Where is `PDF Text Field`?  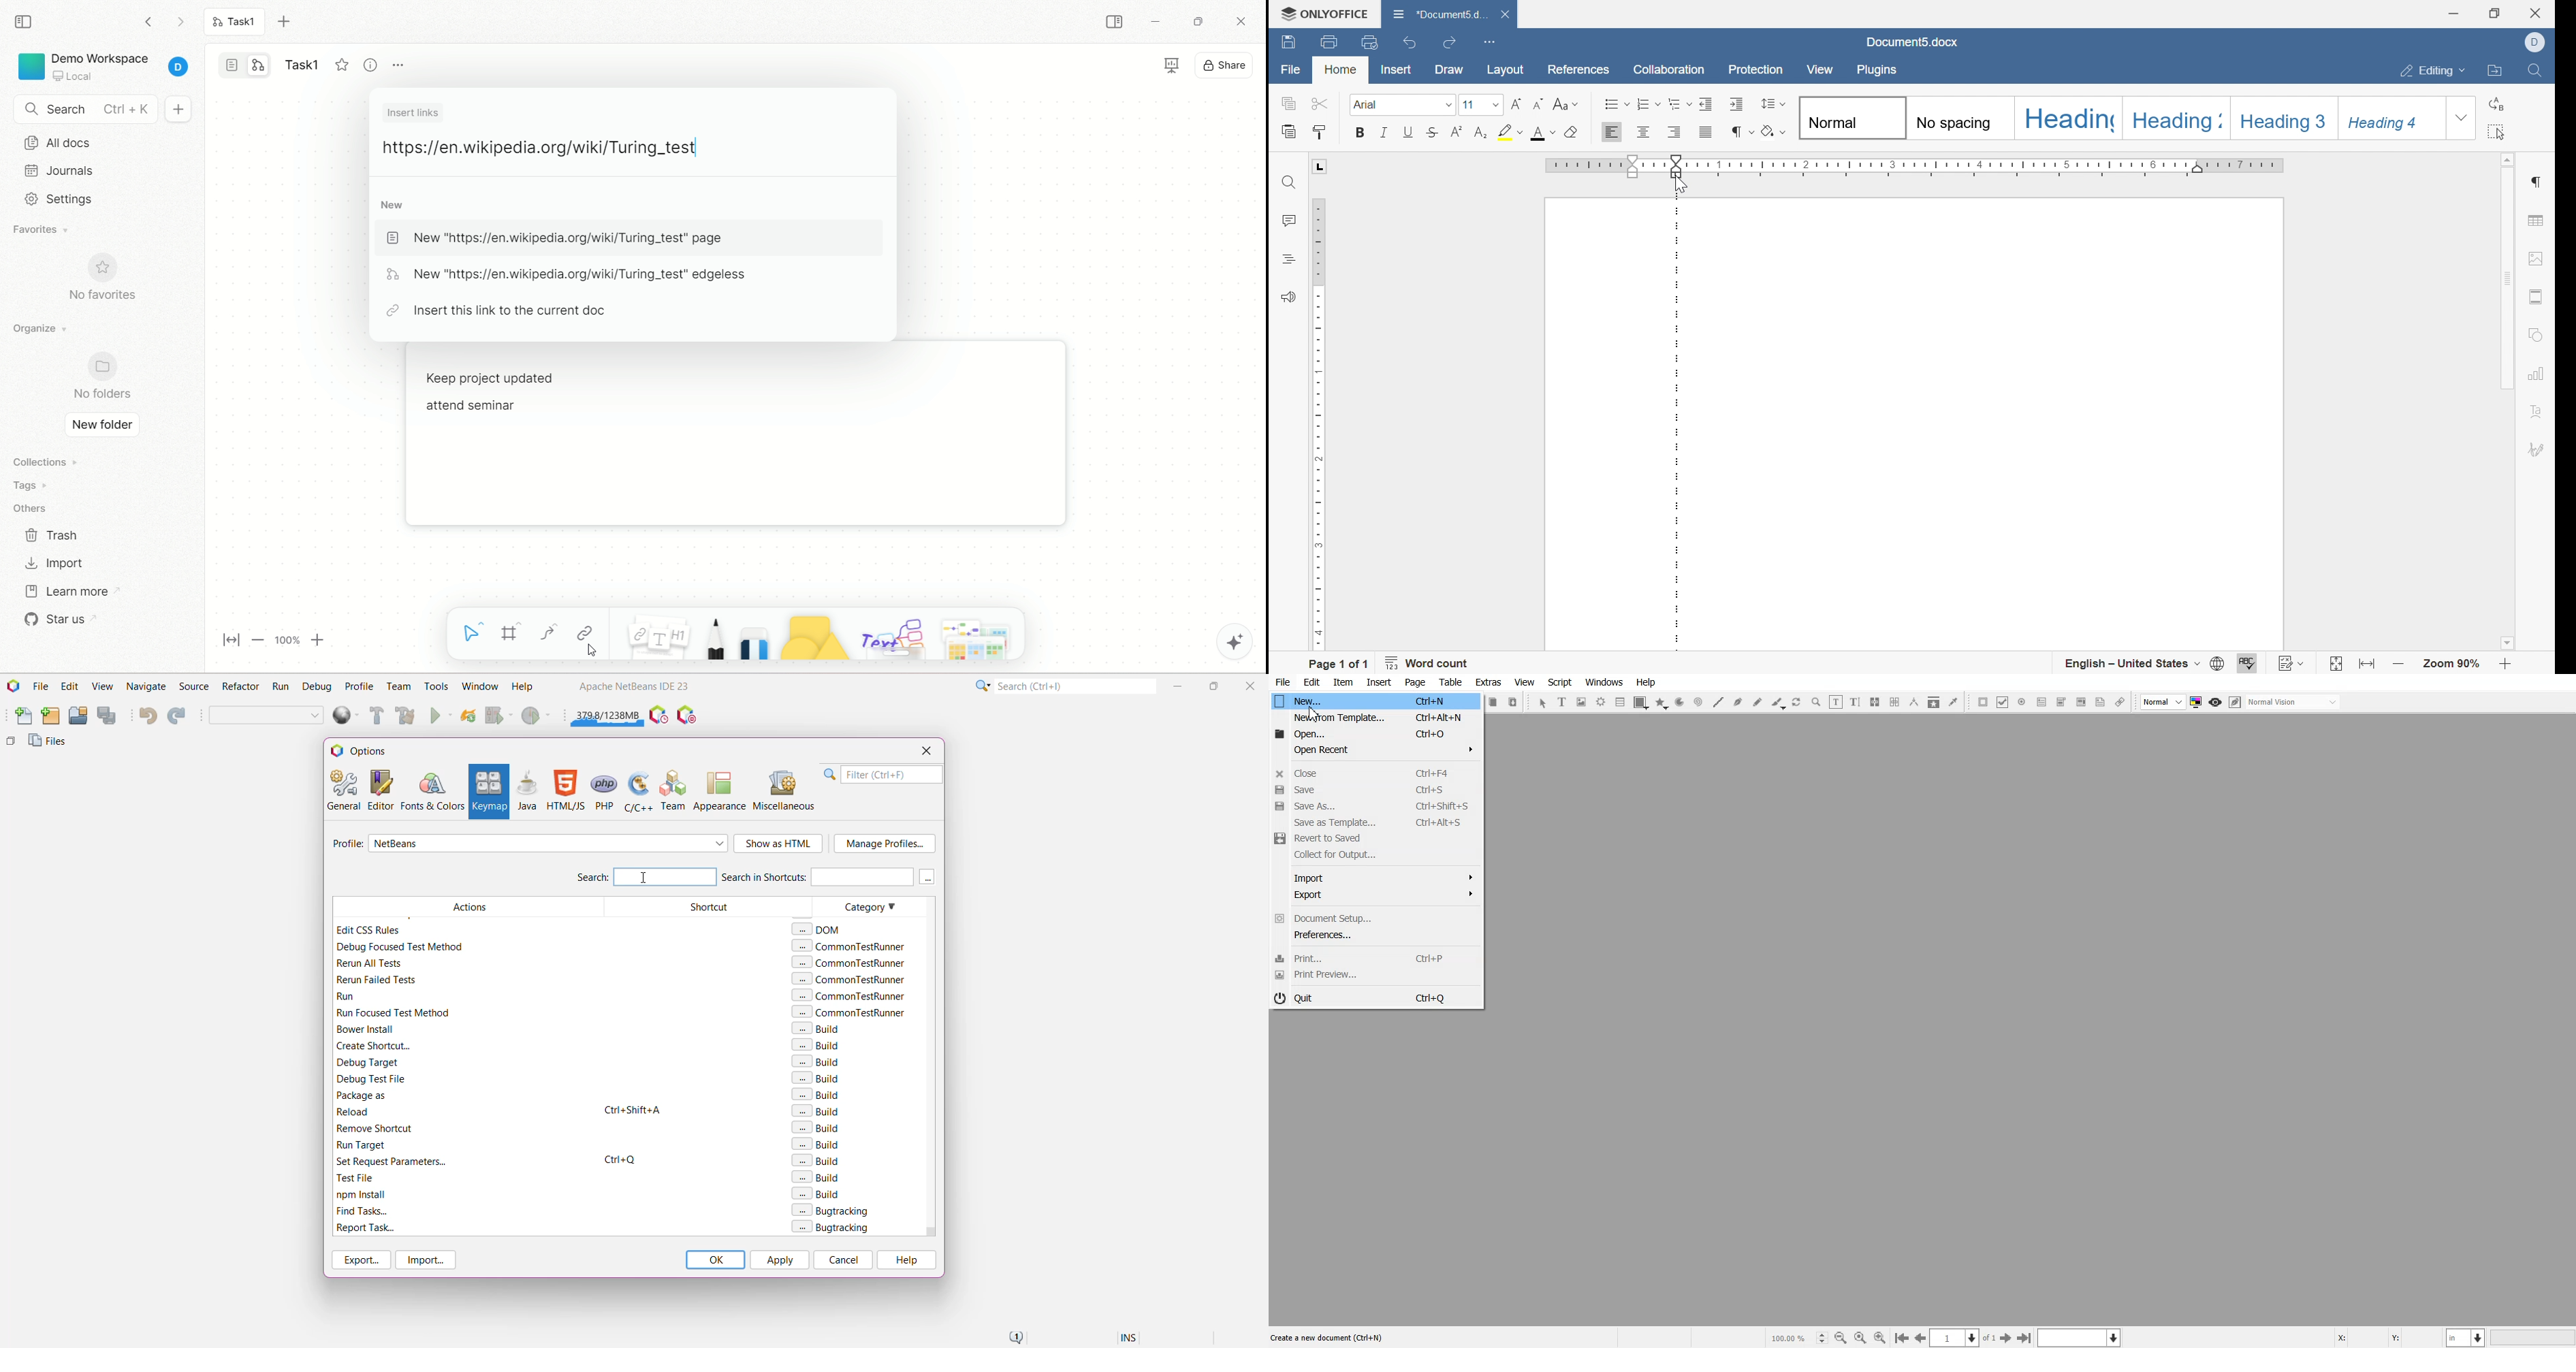
PDF Text Field is located at coordinates (2041, 702).